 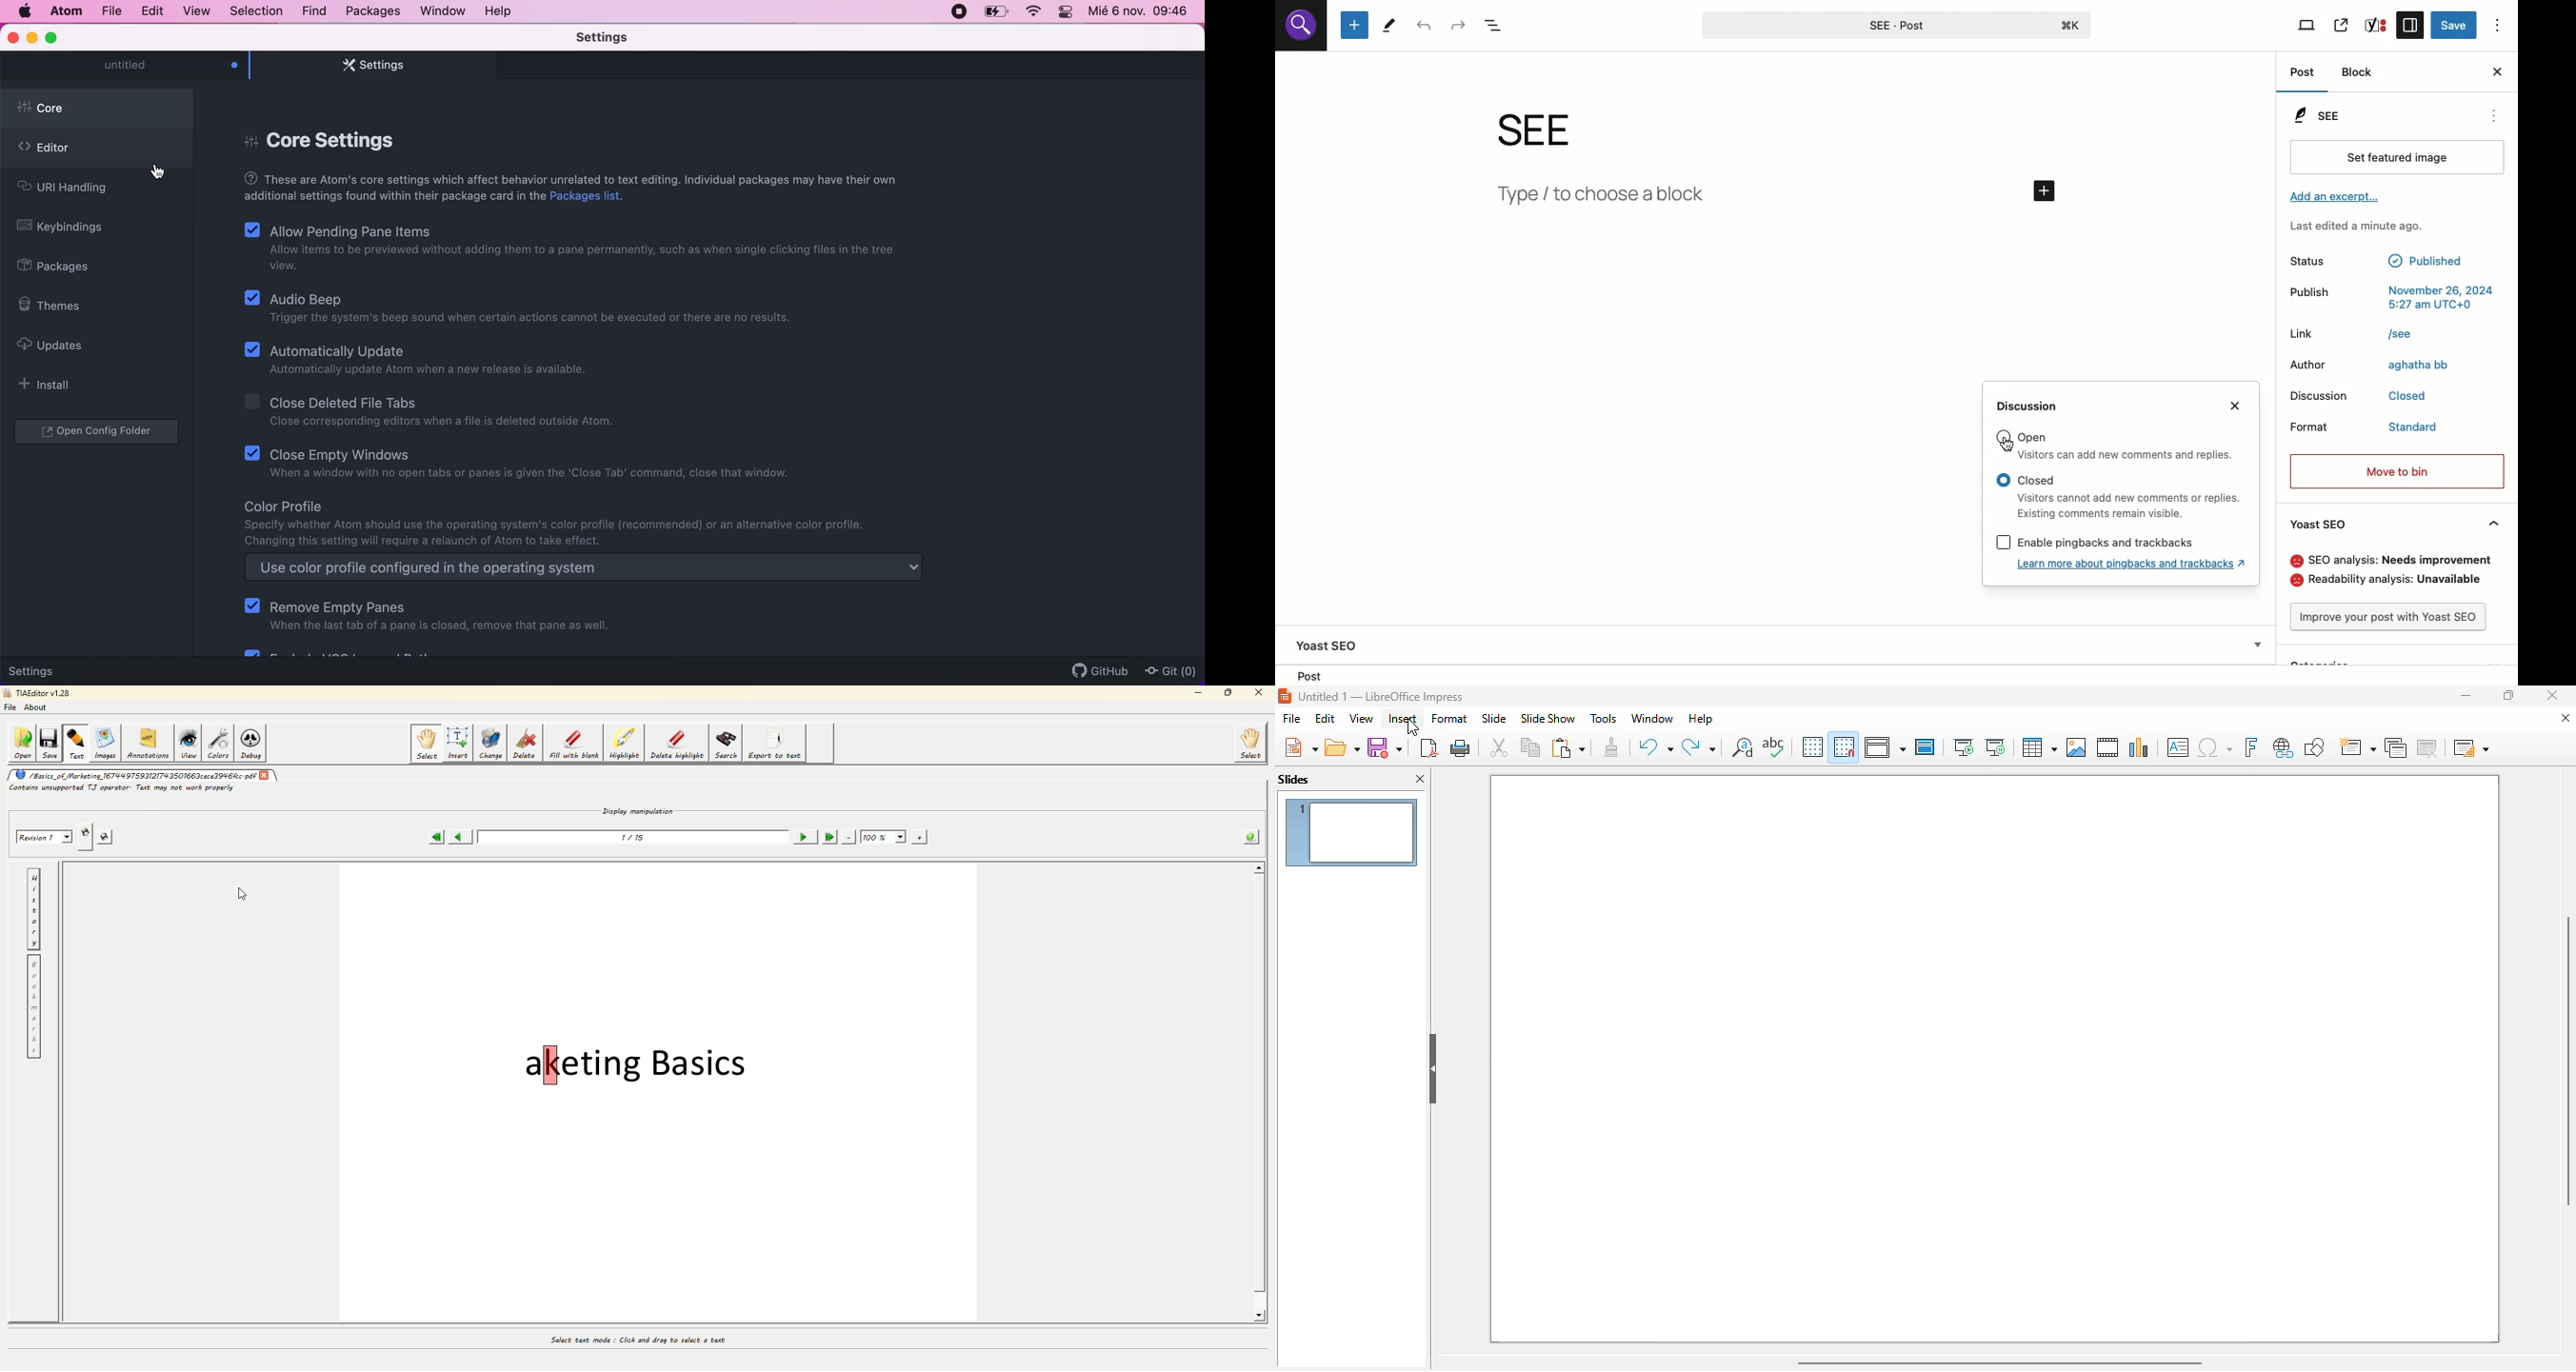 I want to click on delete slide, so click(x=2430, y=747).